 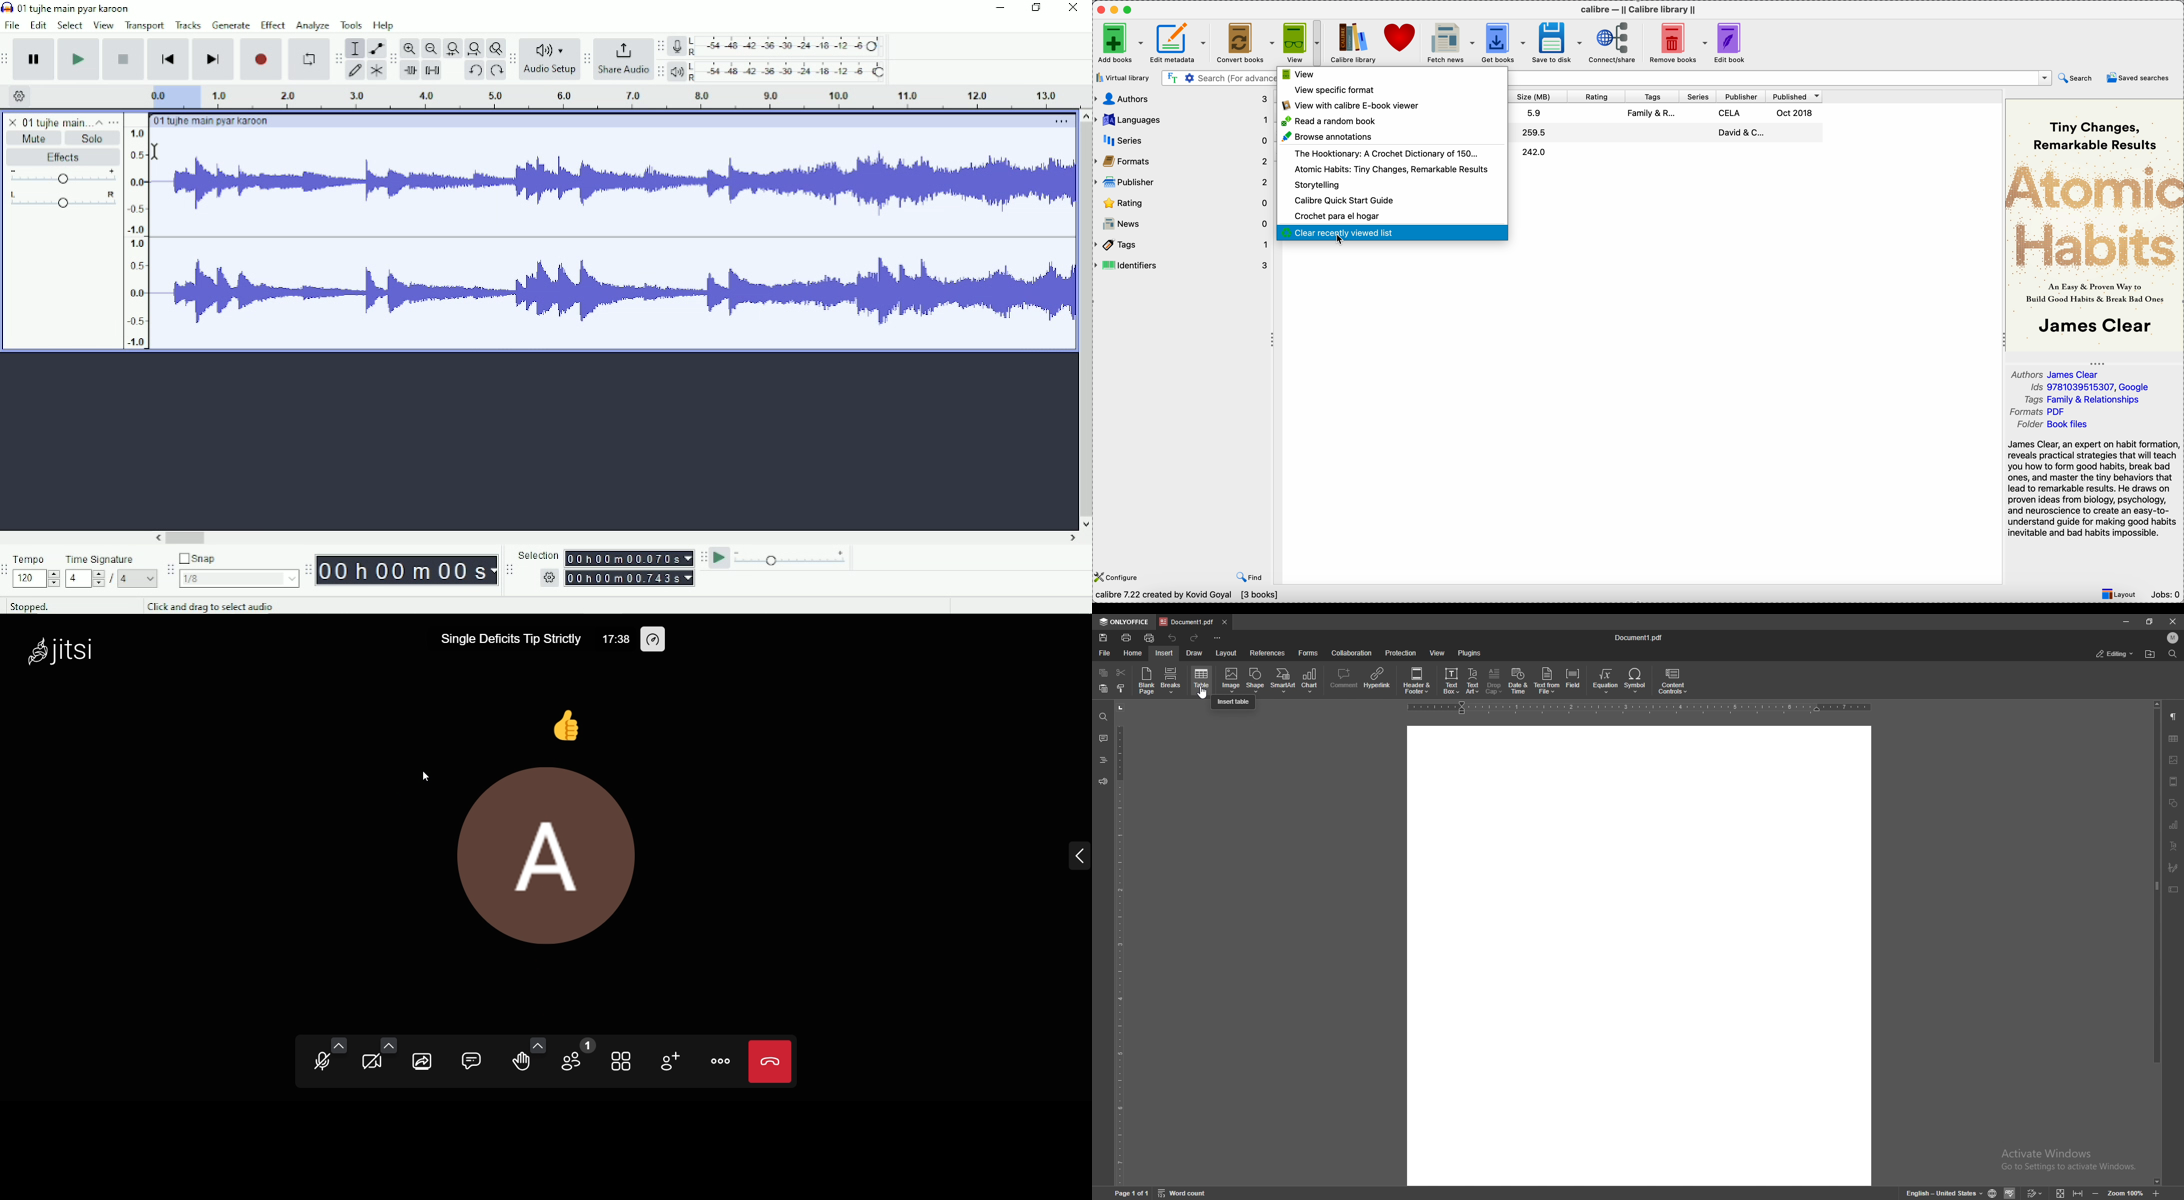 What do you see at coordinates (1233, 702) in the screenshot?
I see `cursor description` at bounding box center [1233, 702].